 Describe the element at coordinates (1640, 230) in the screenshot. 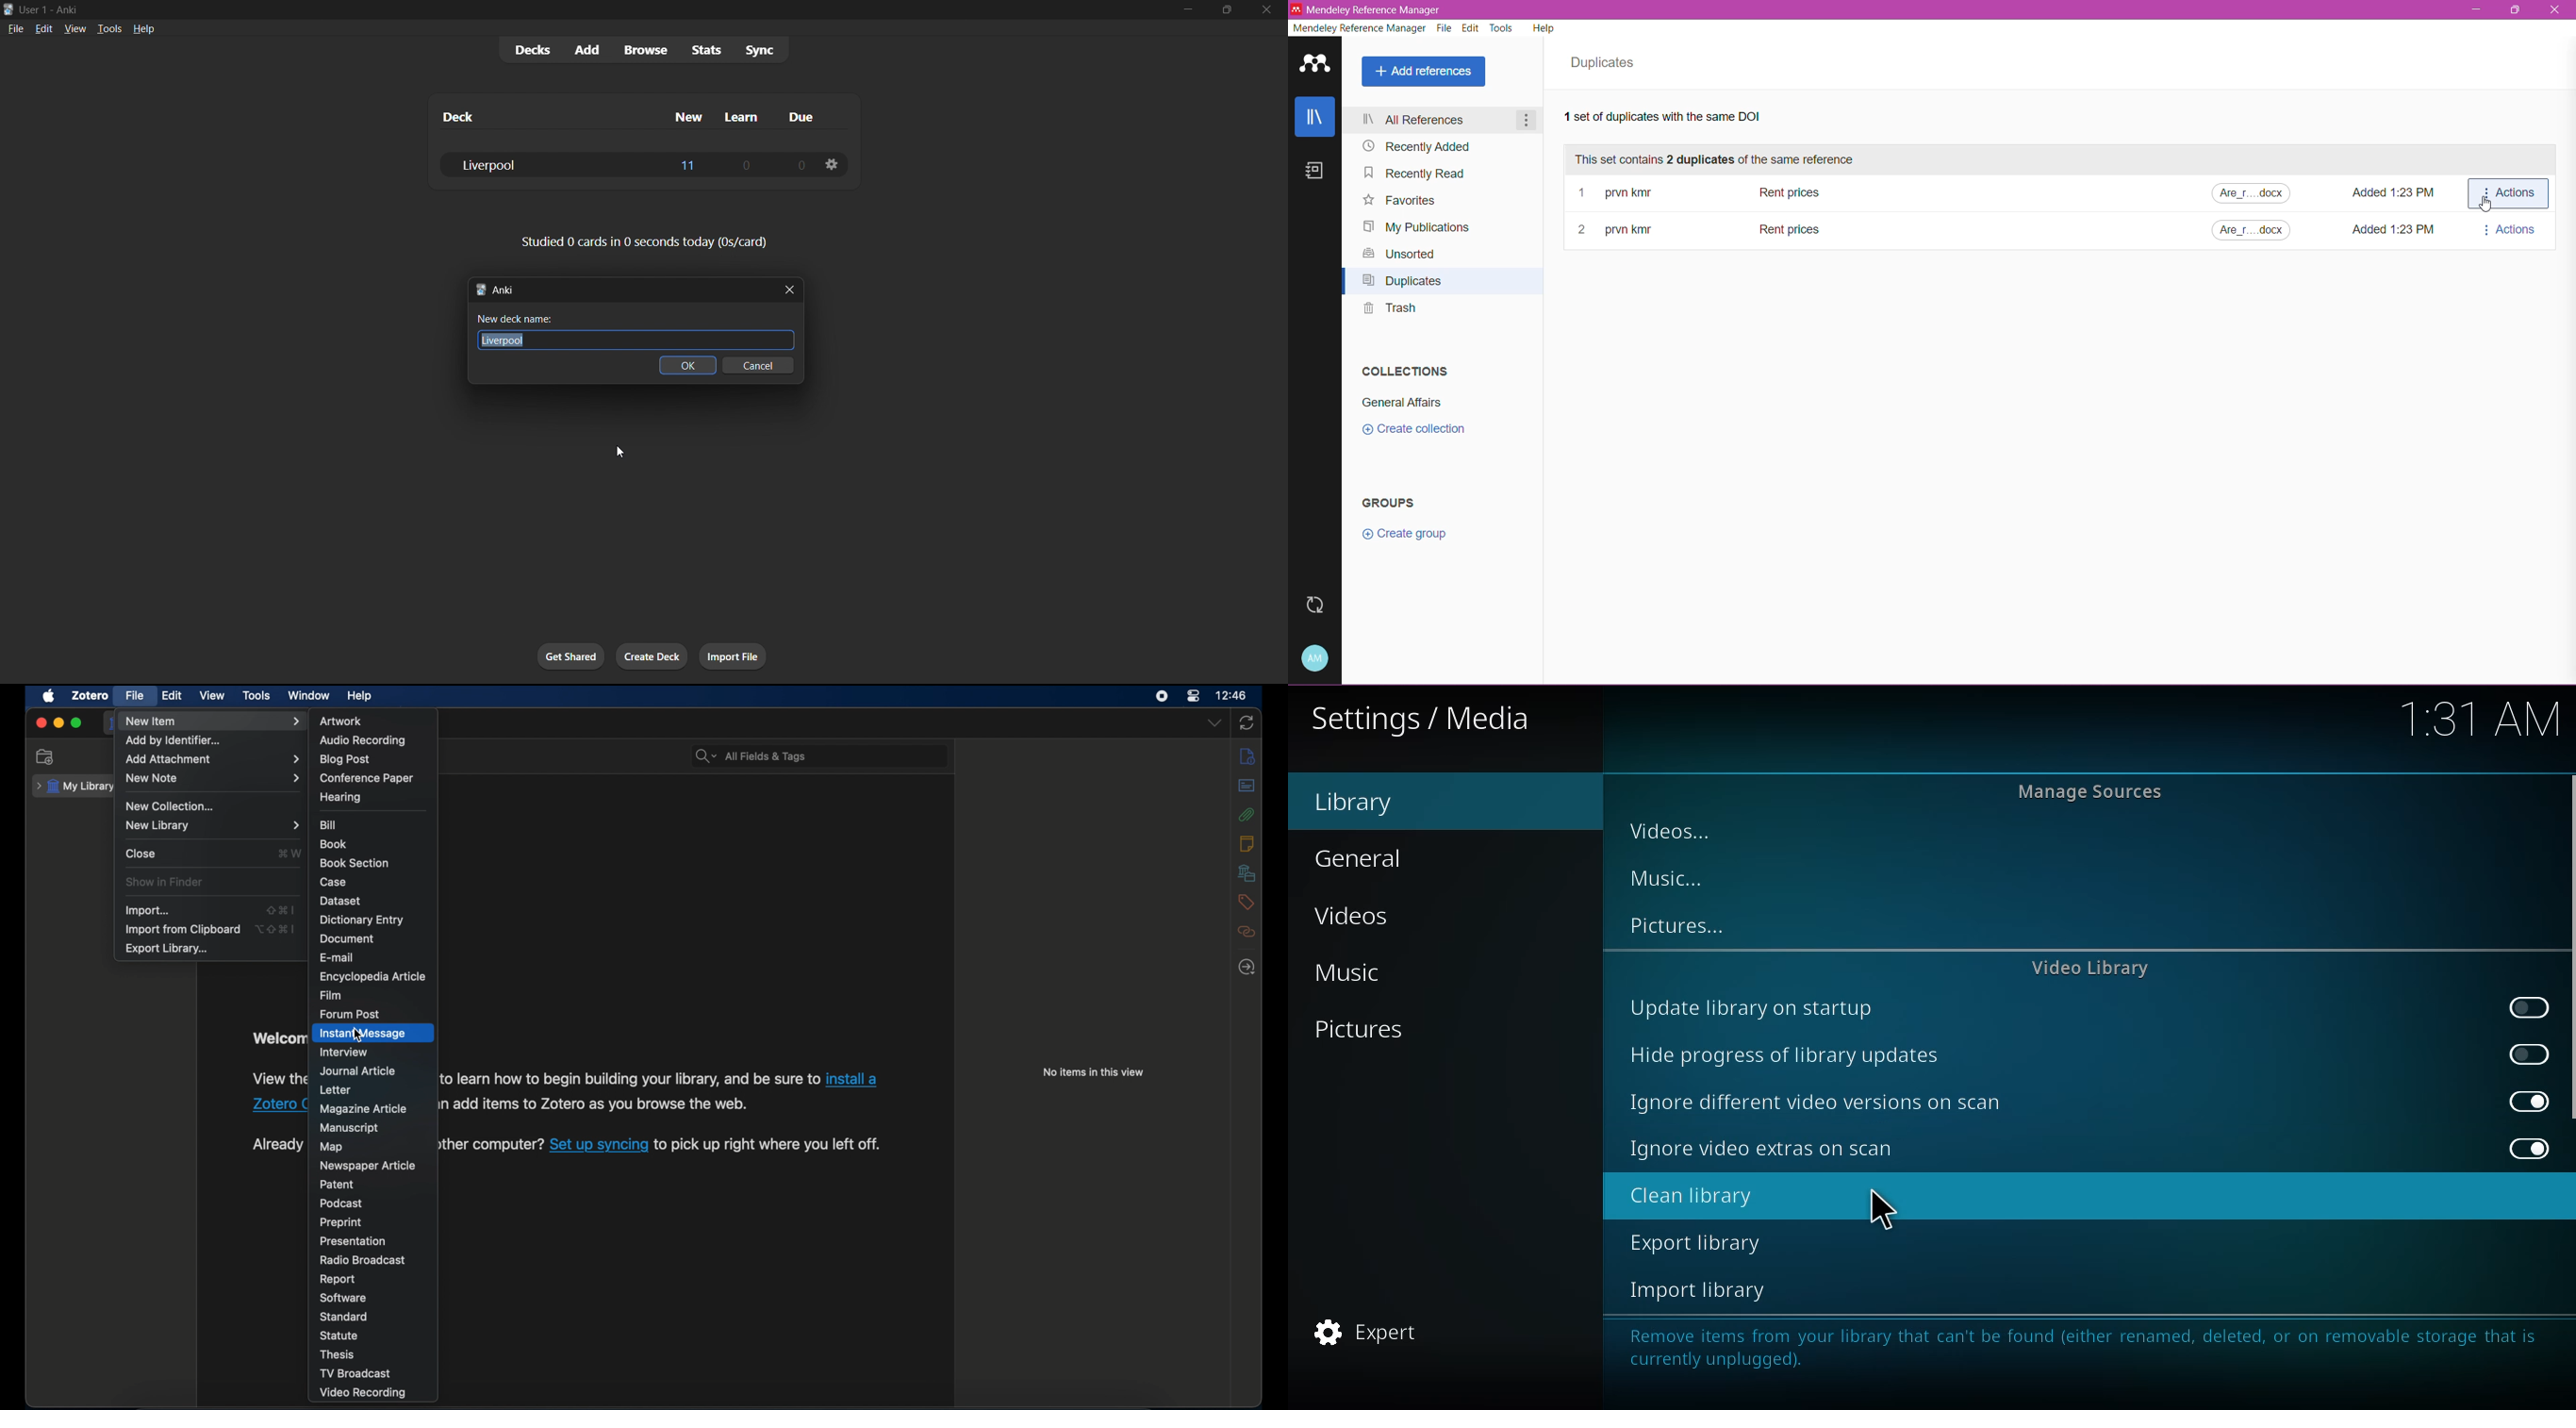

I see `author` at that location.